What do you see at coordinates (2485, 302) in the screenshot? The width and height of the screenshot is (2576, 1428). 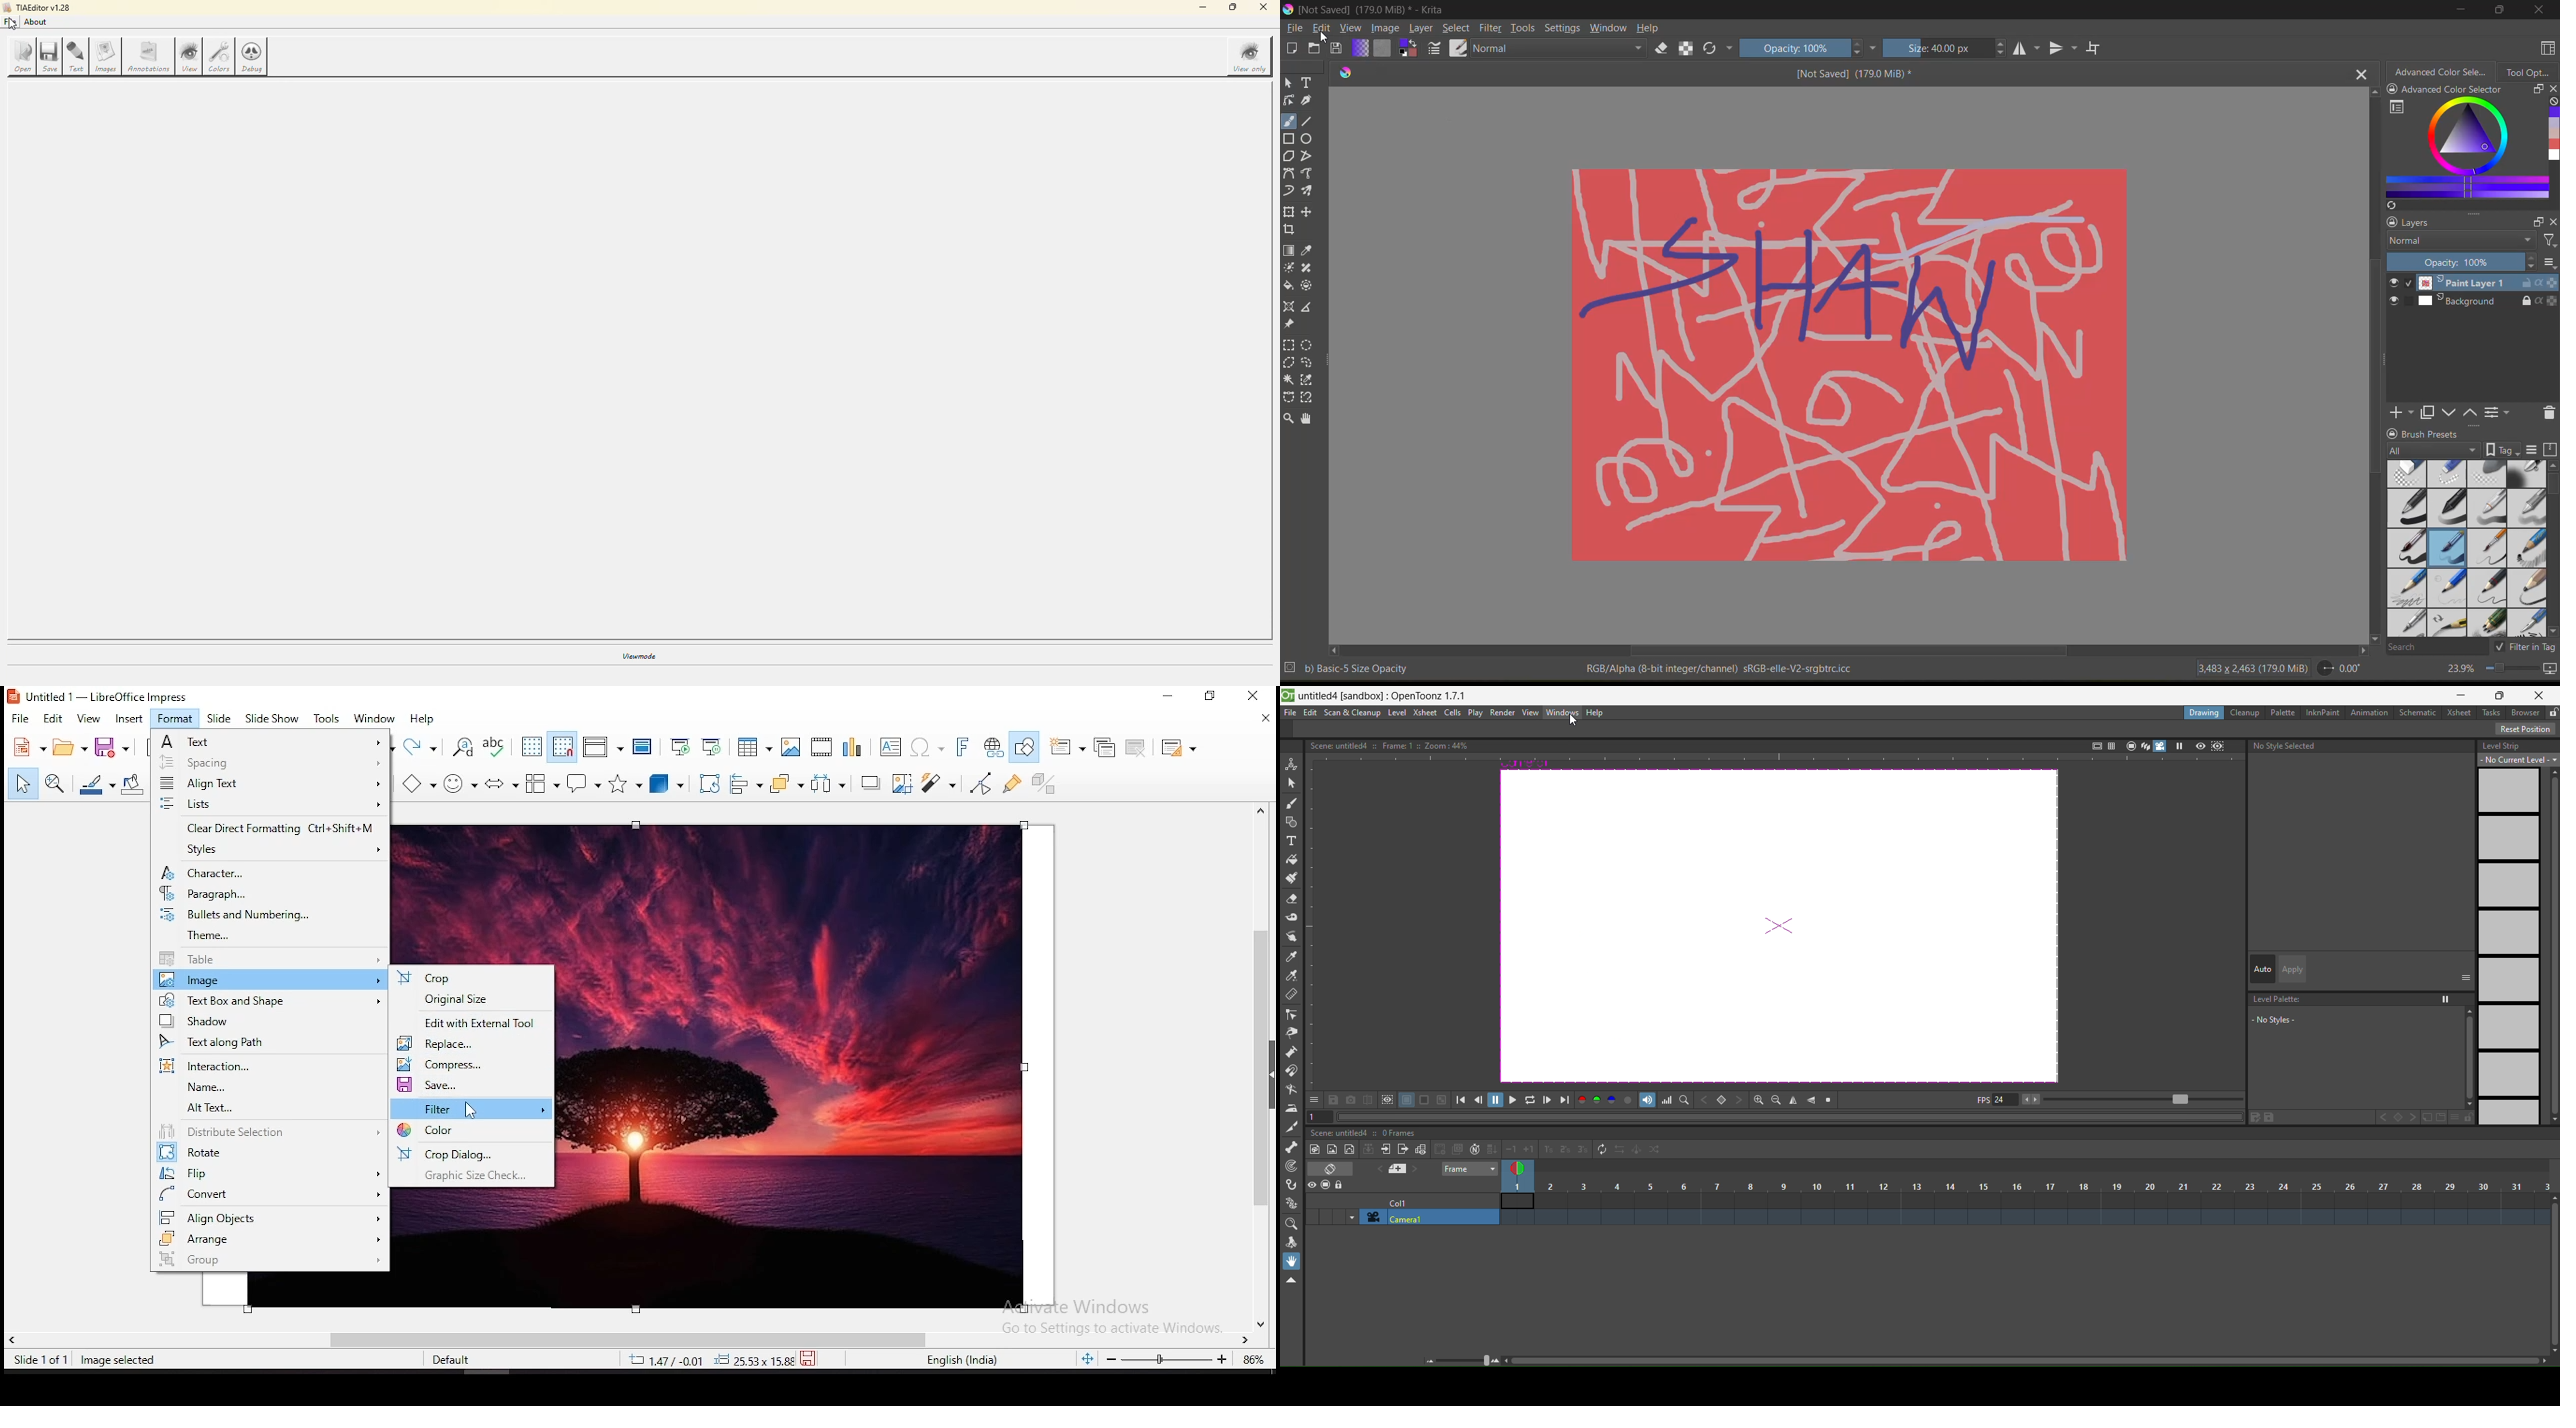 I see `Background` at bounding box center [2485, 302].